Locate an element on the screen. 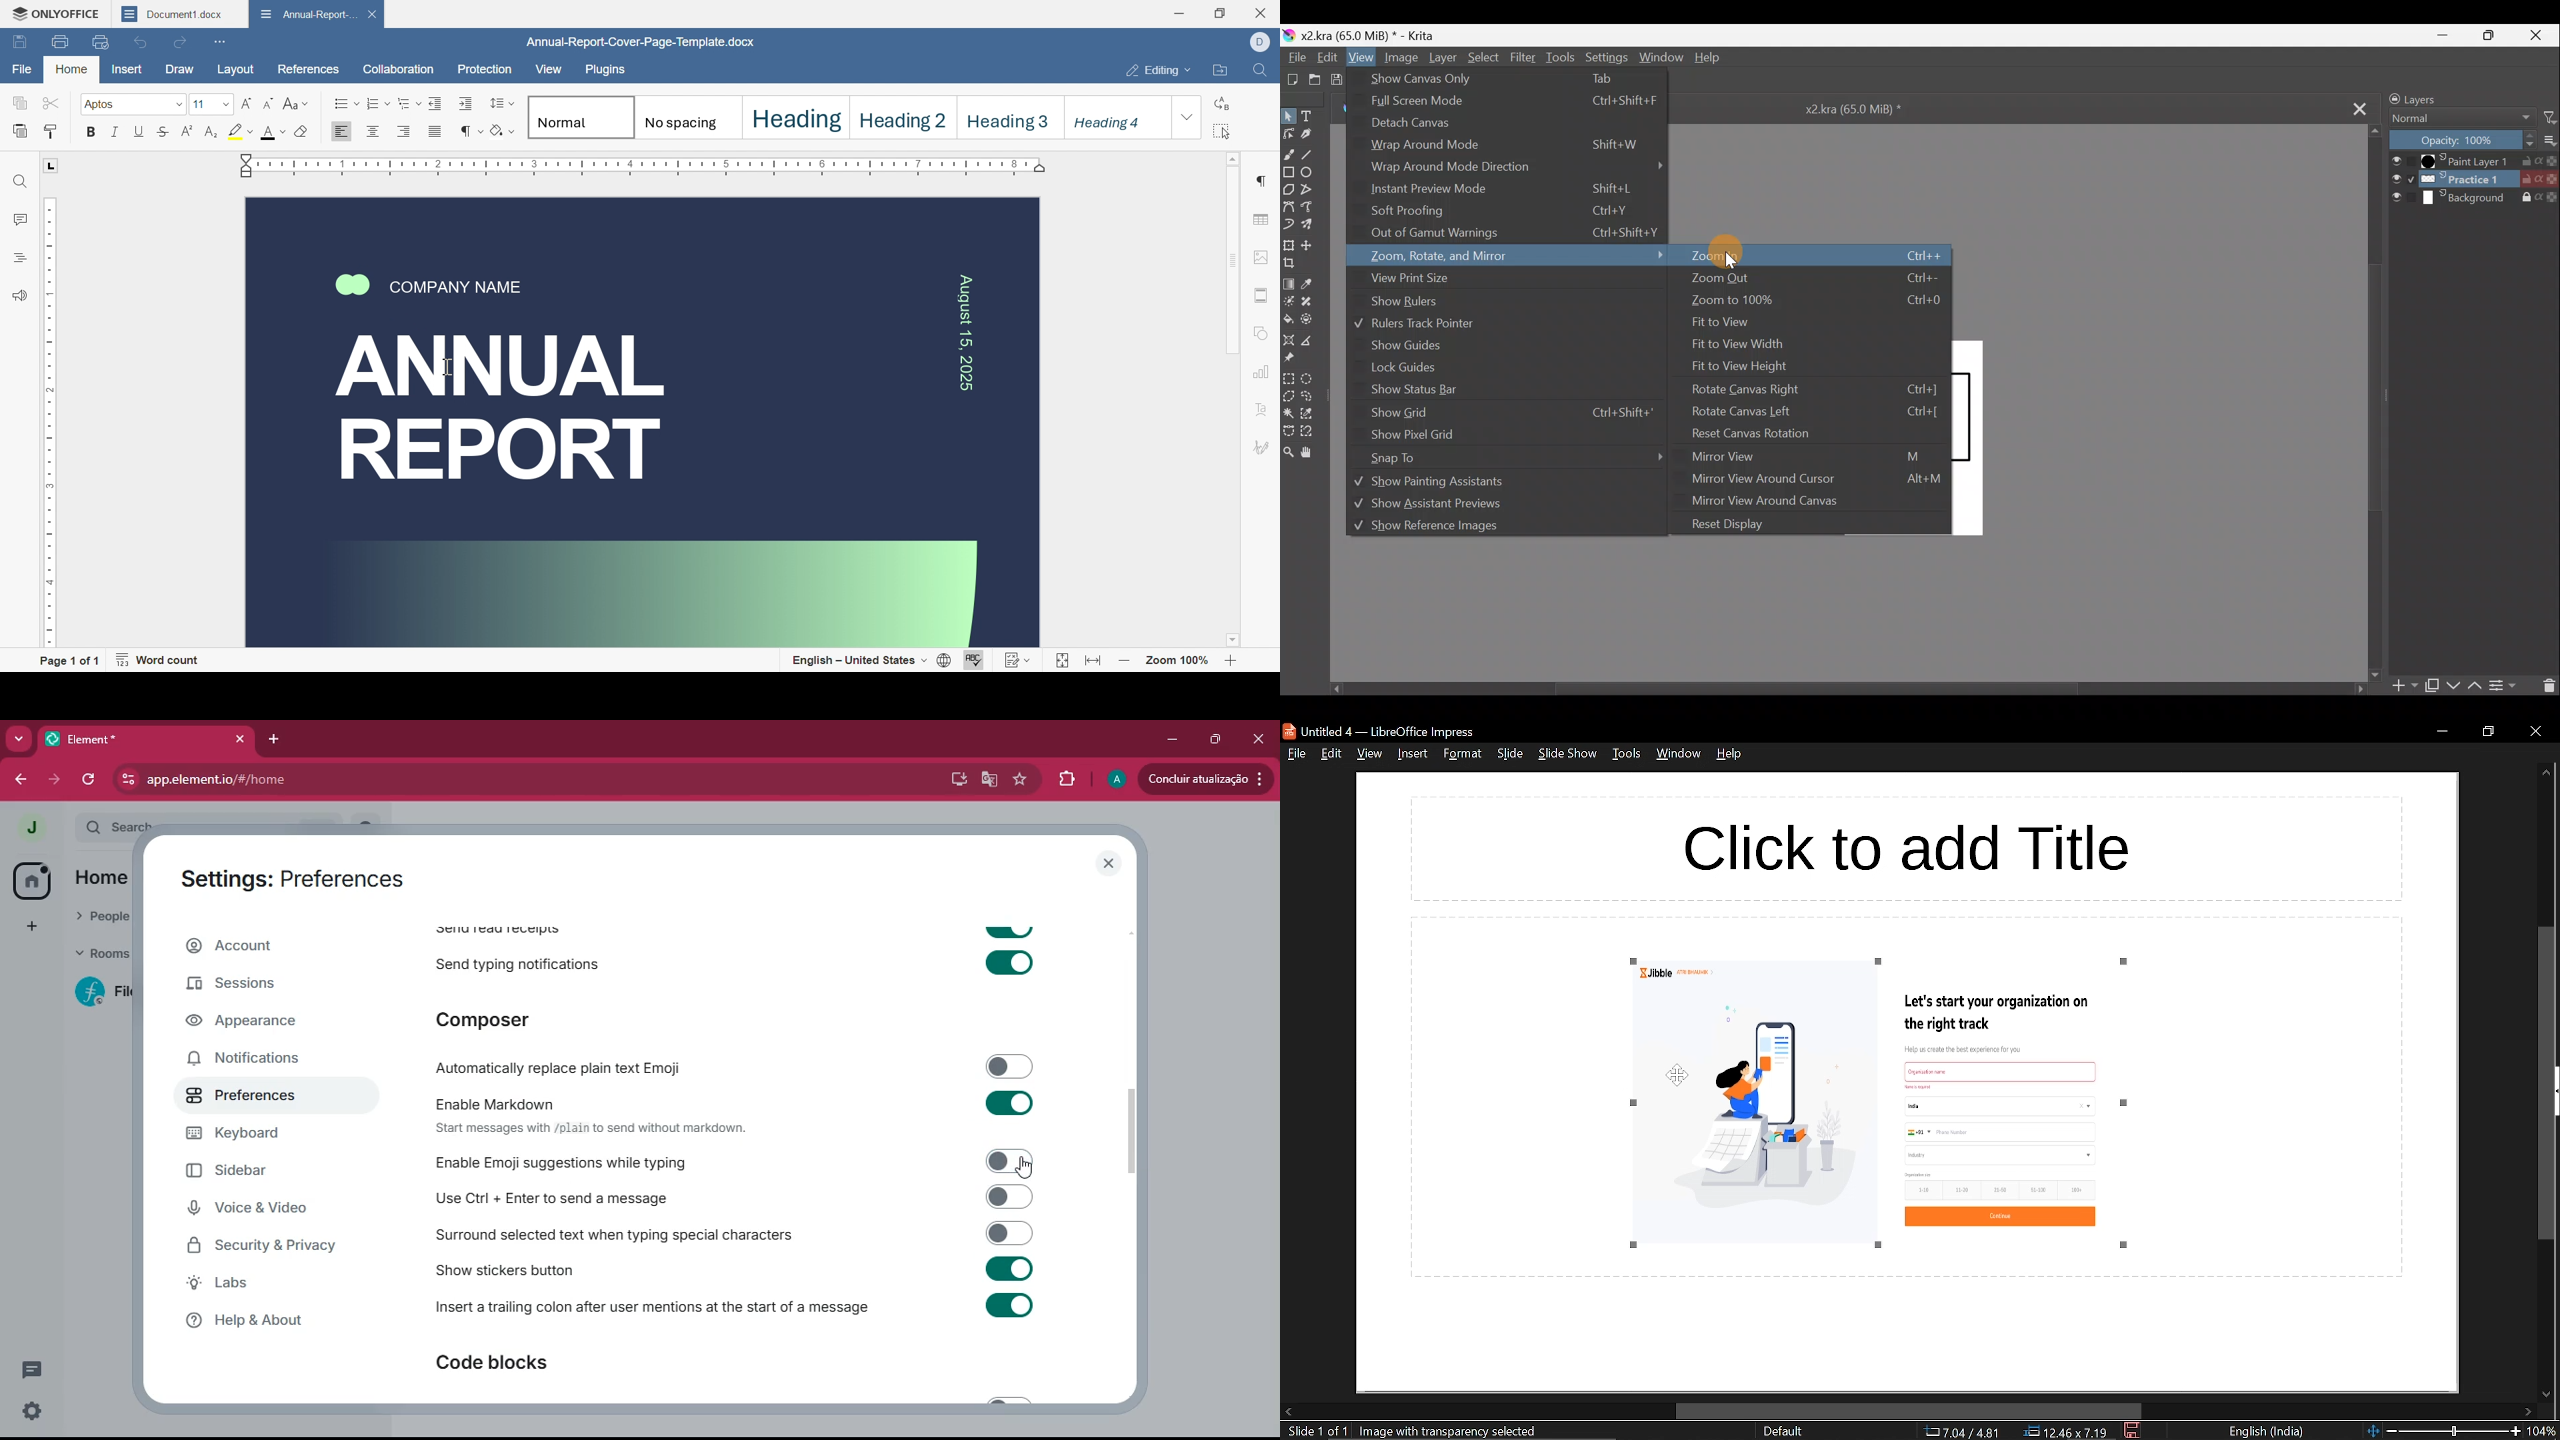  feedback and support is located at coordinates (23, 296).